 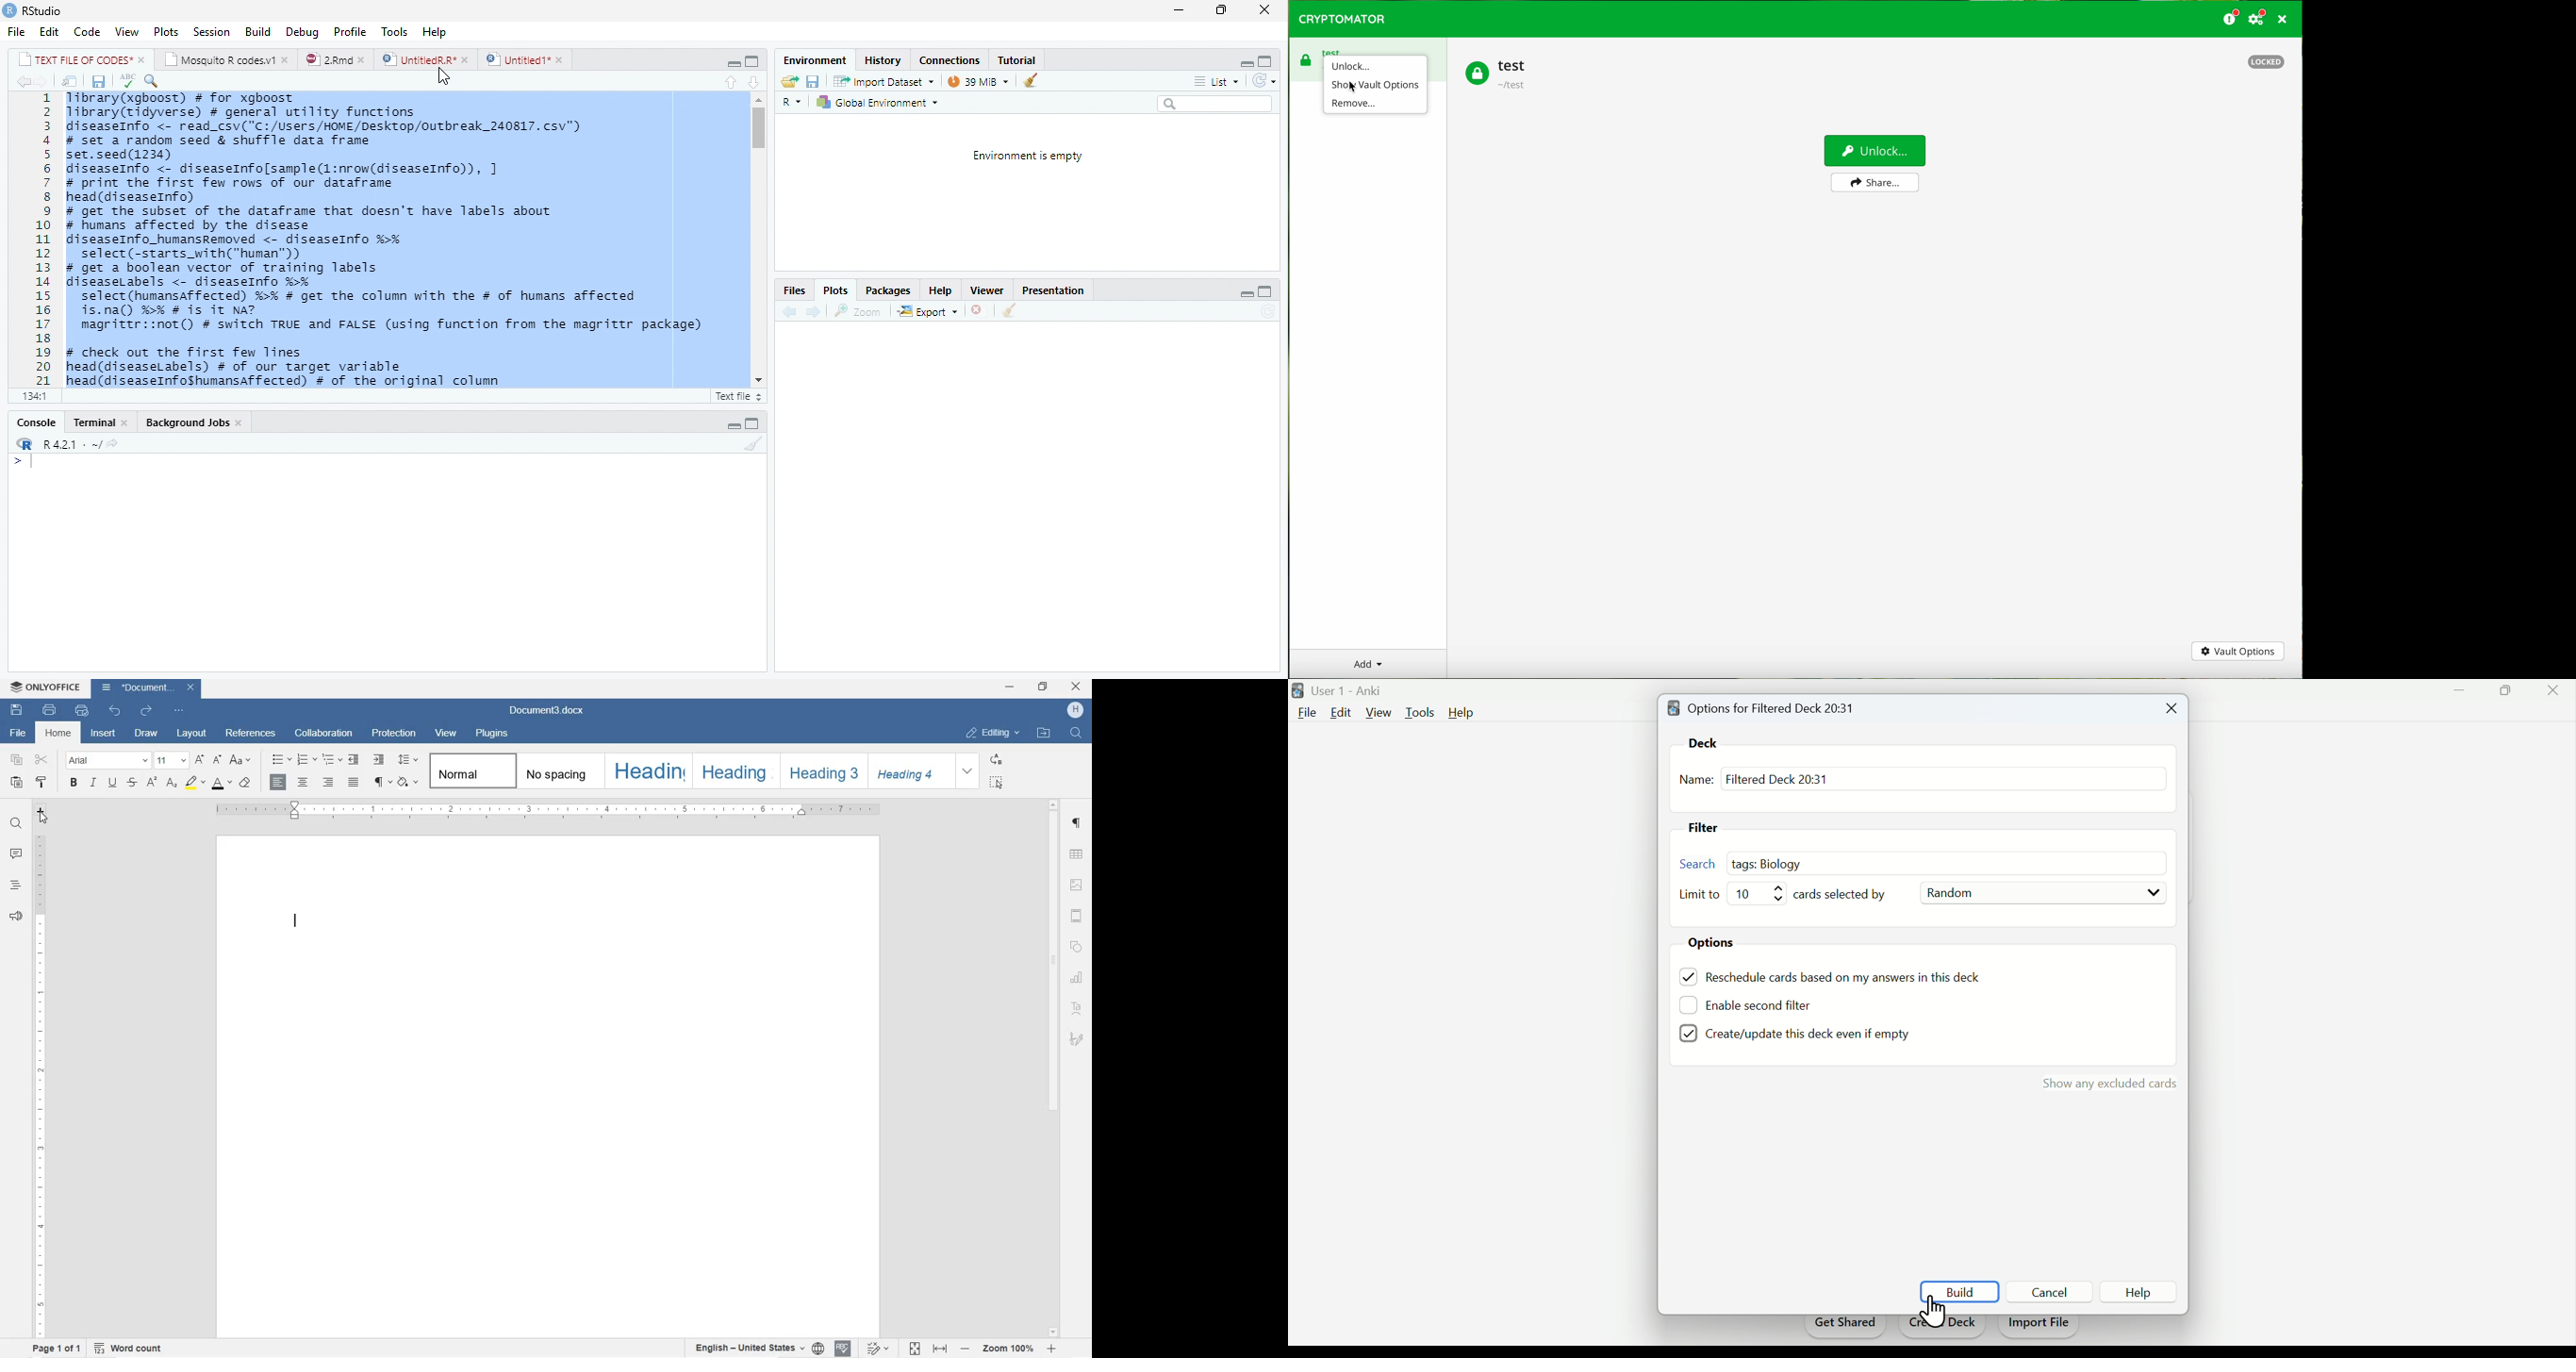 I want to click on Presentation, so click(x=1055, y=289).